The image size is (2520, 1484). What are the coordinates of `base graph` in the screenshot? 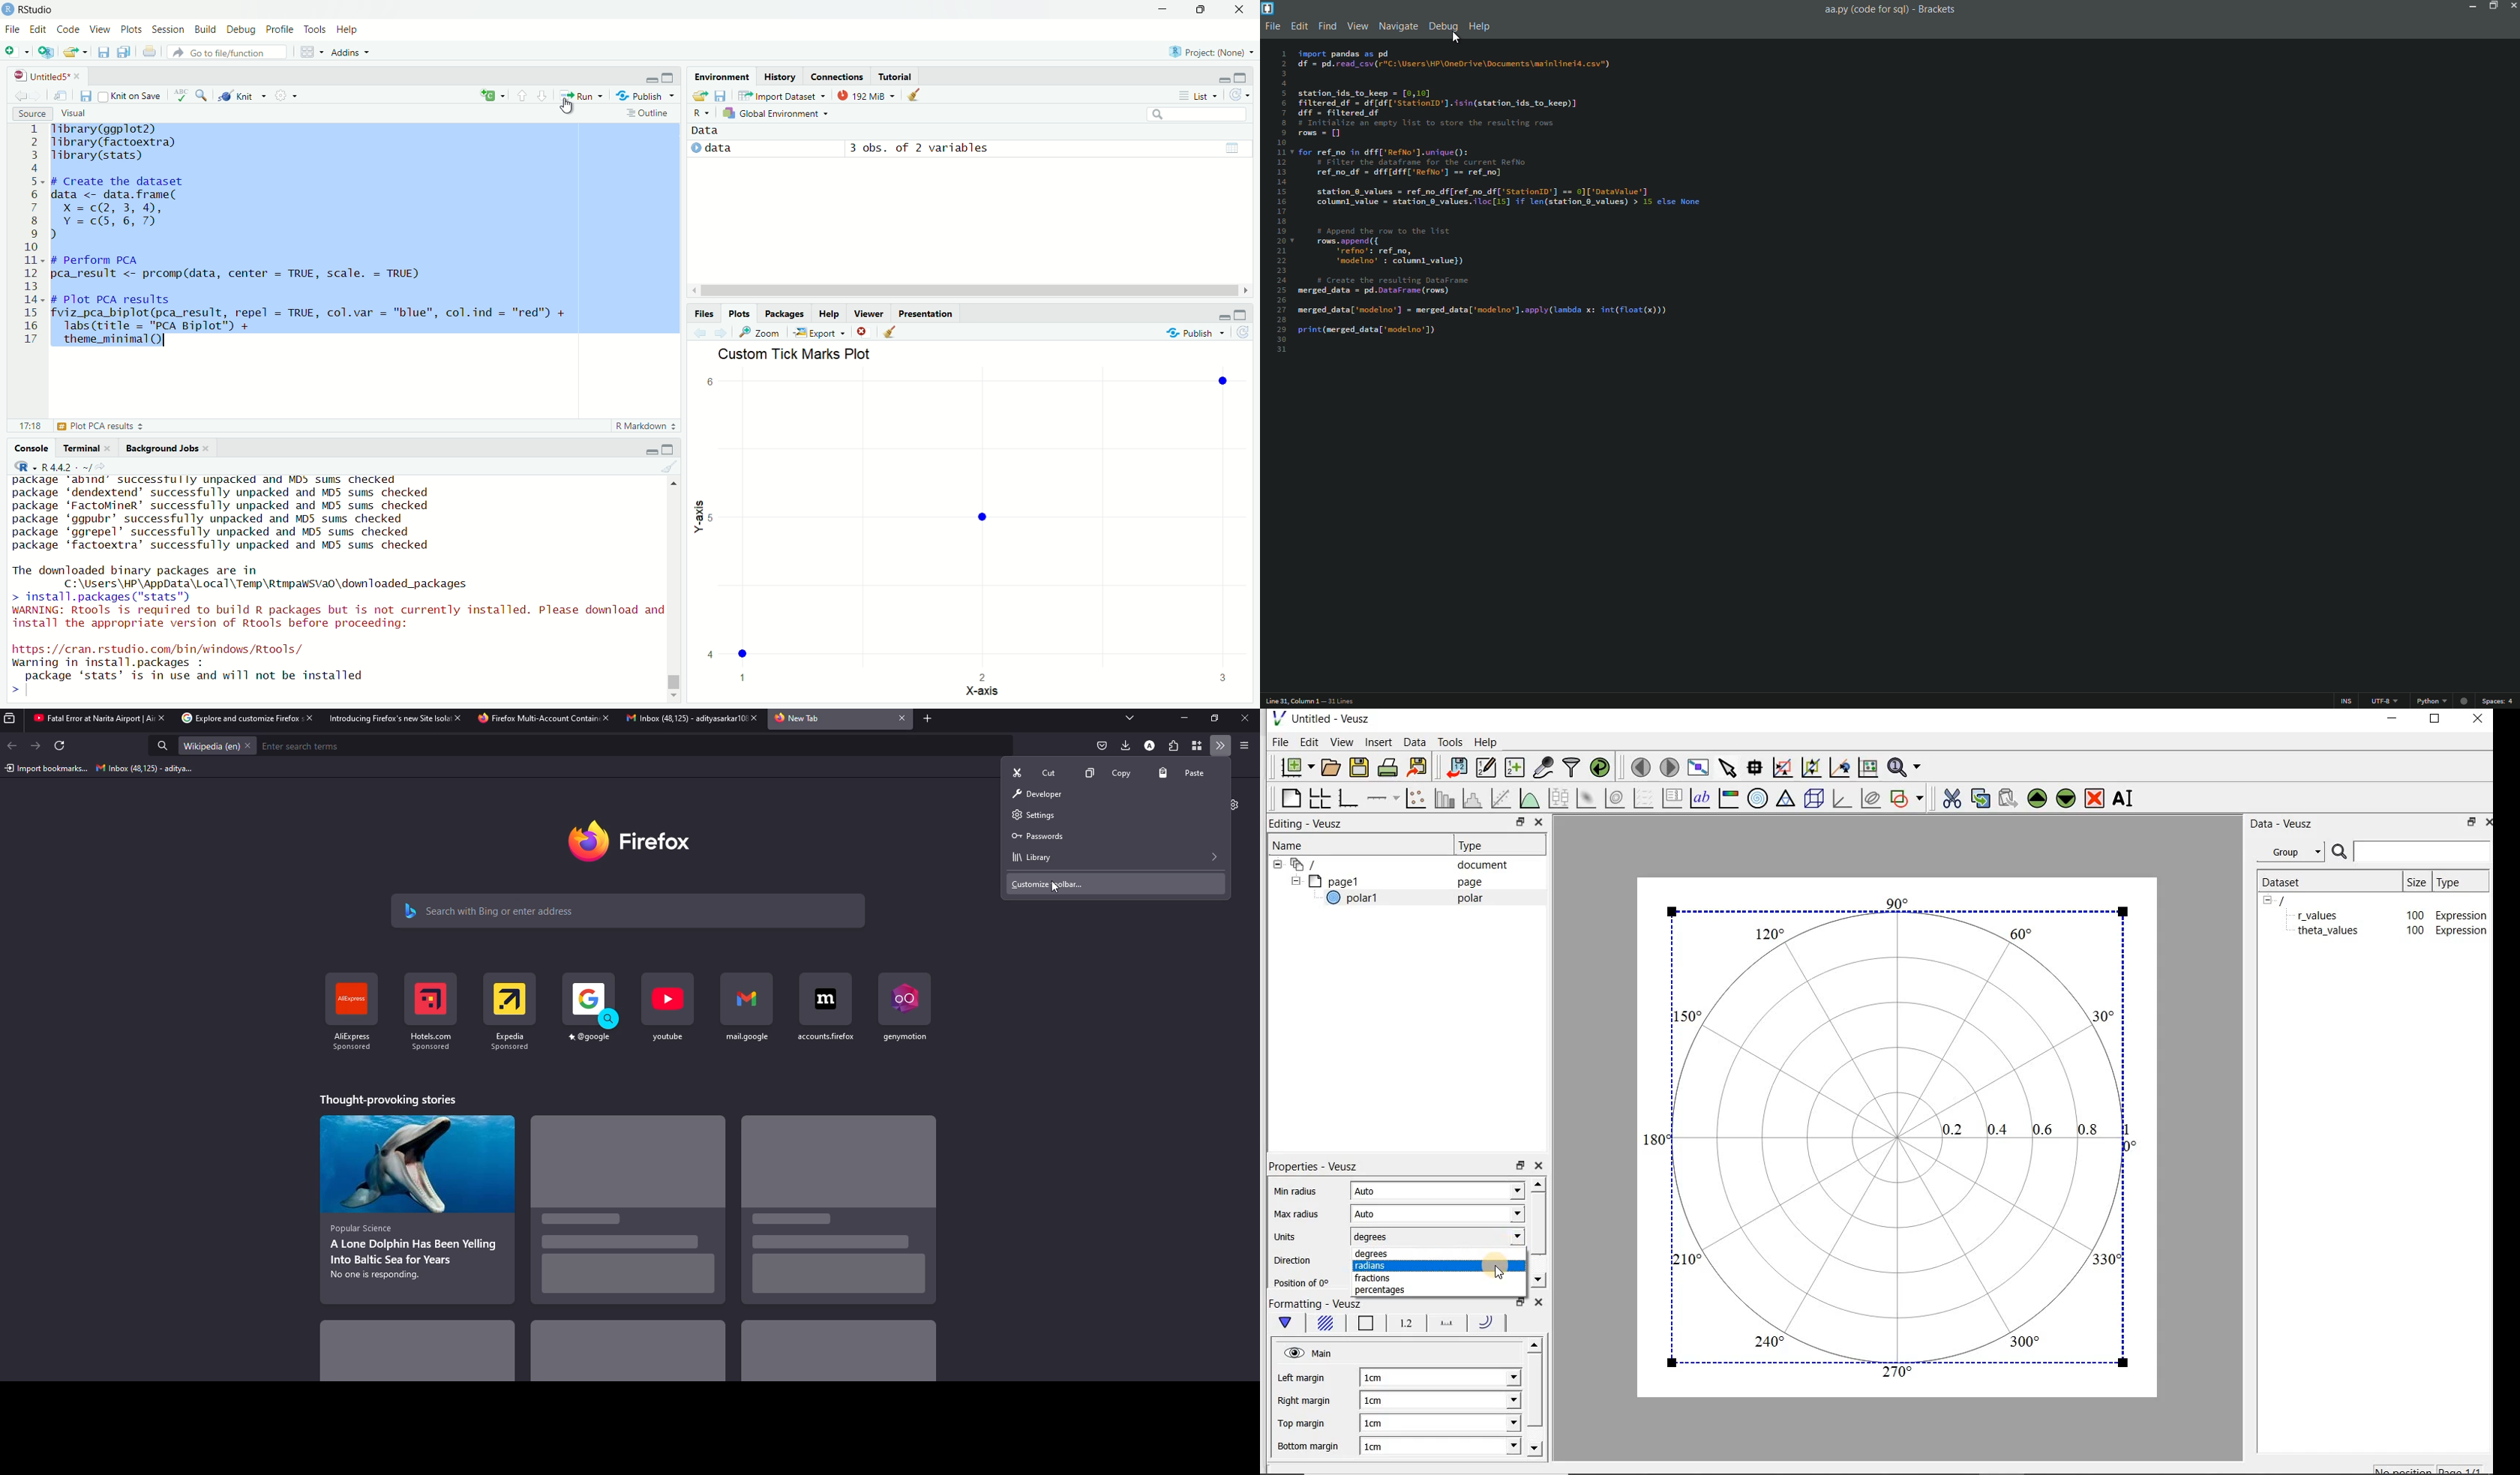 It's located at (1347, 799).